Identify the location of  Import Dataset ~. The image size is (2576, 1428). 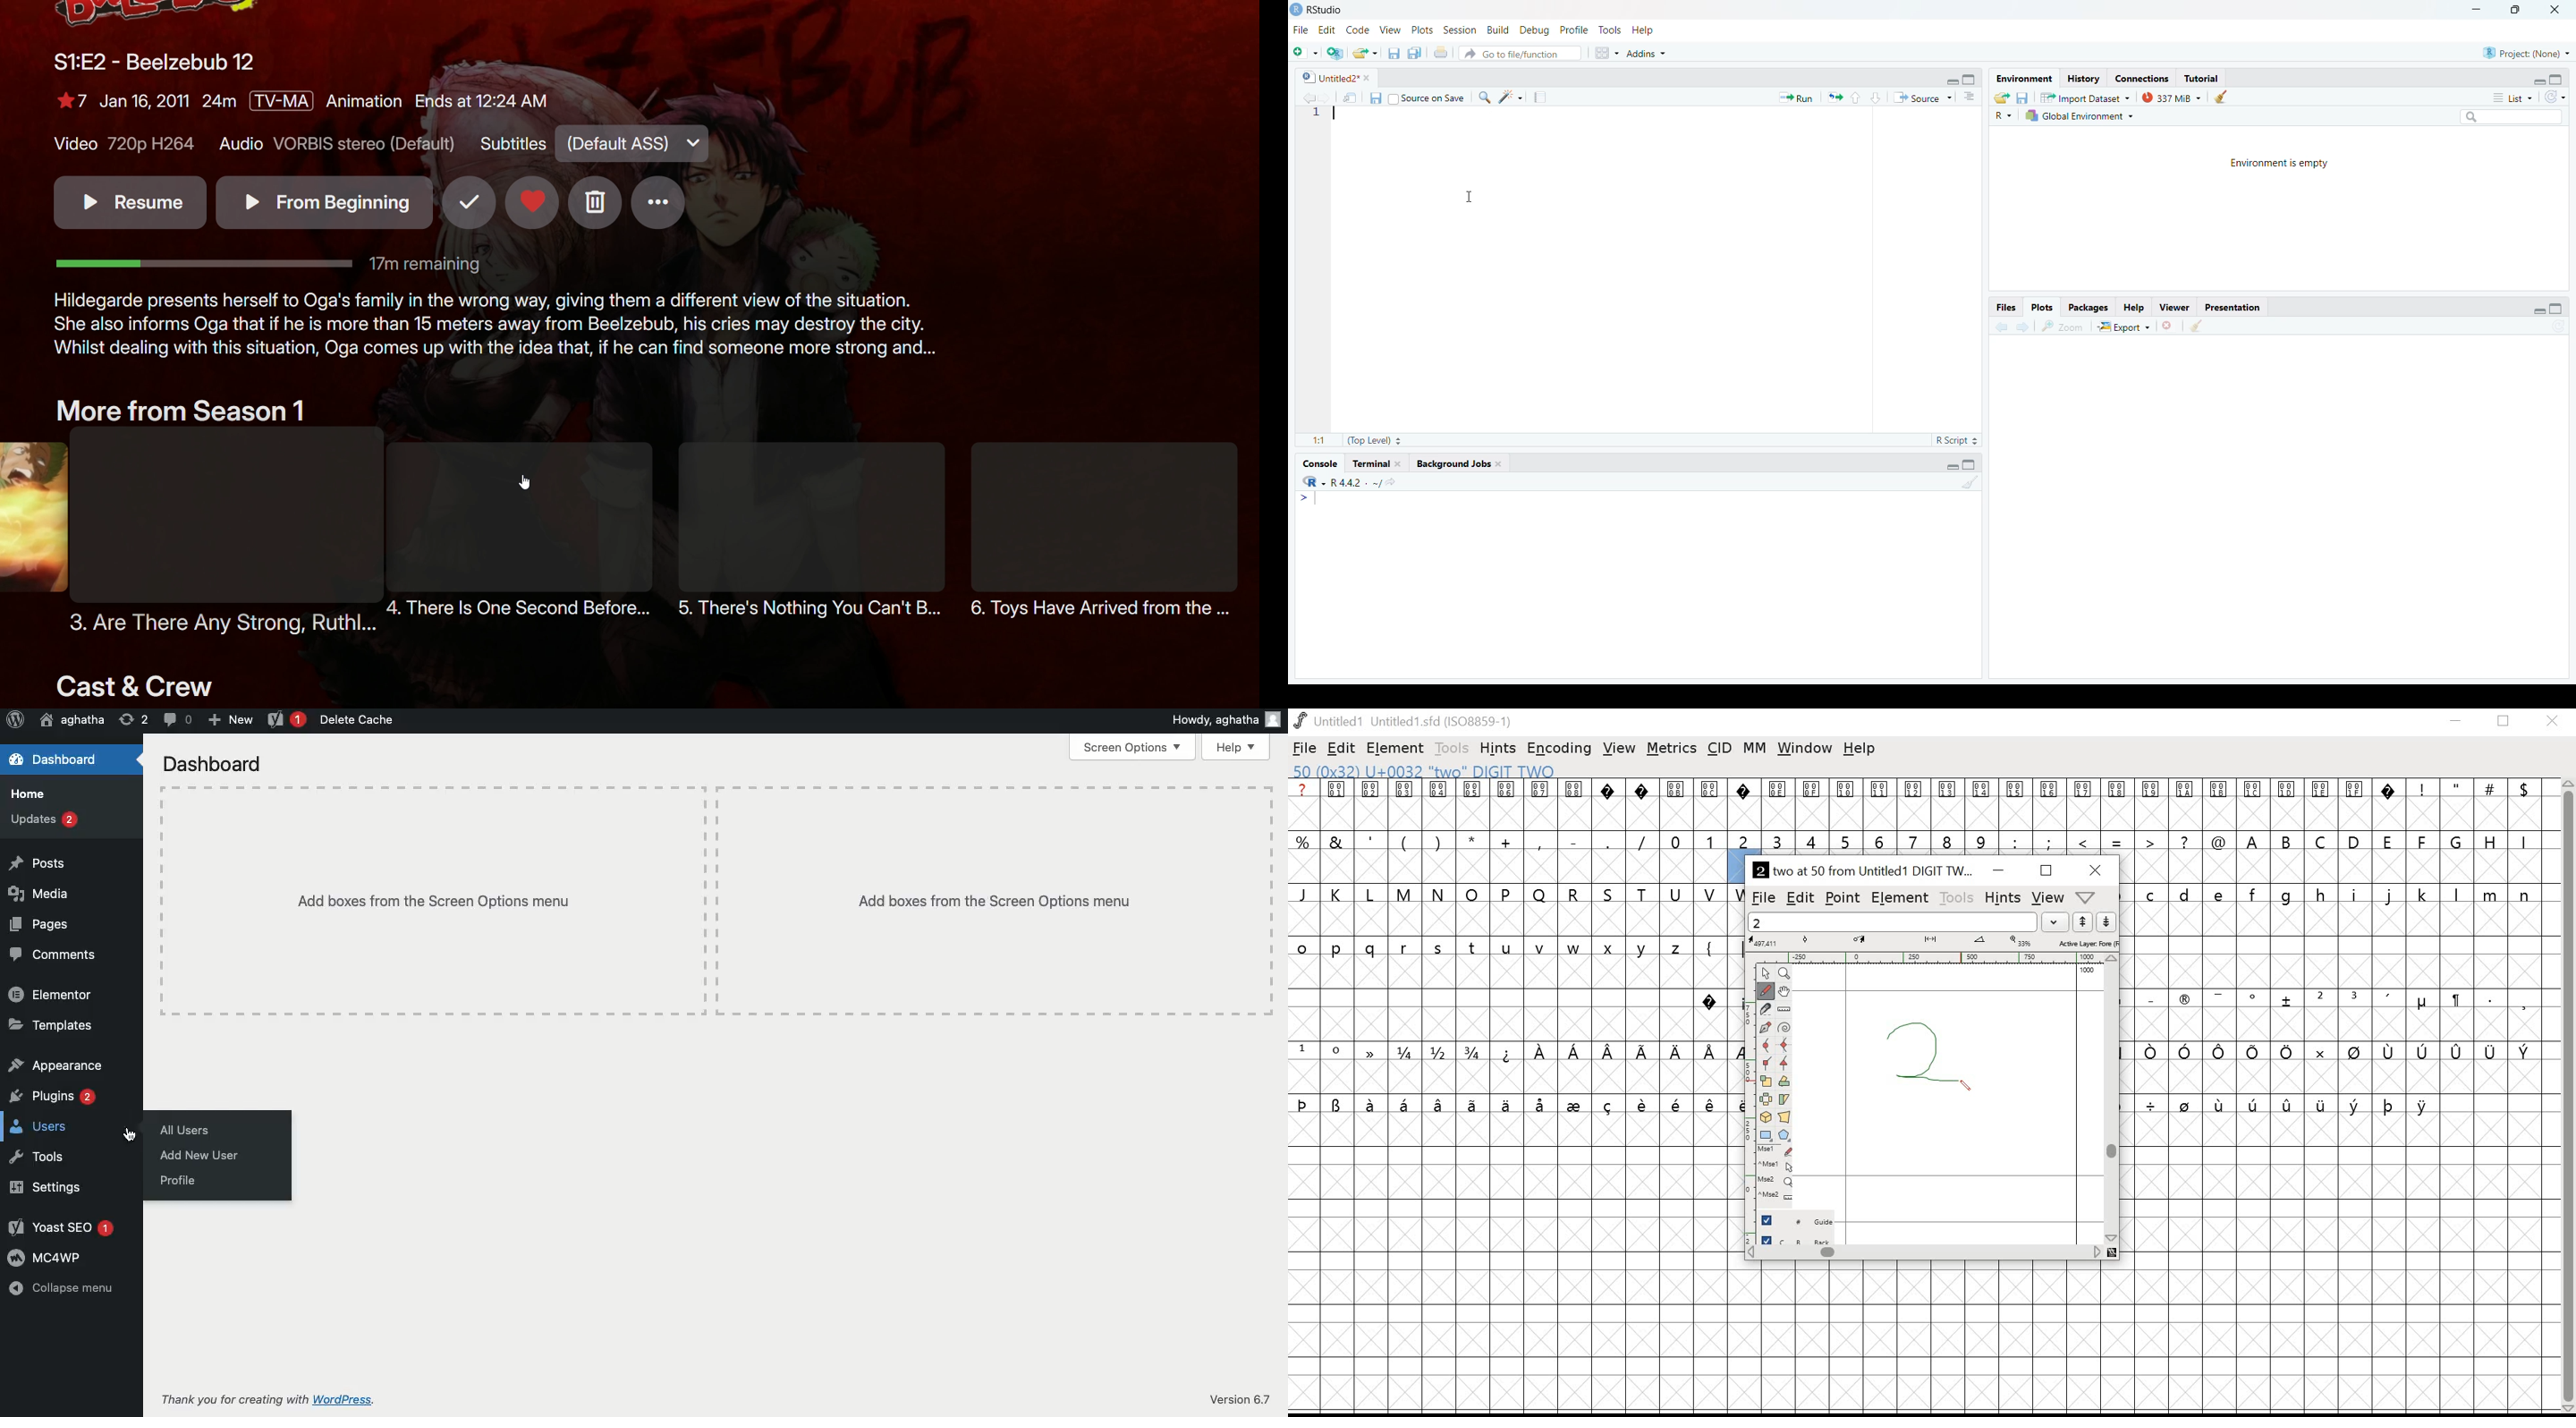
(2090, 100).